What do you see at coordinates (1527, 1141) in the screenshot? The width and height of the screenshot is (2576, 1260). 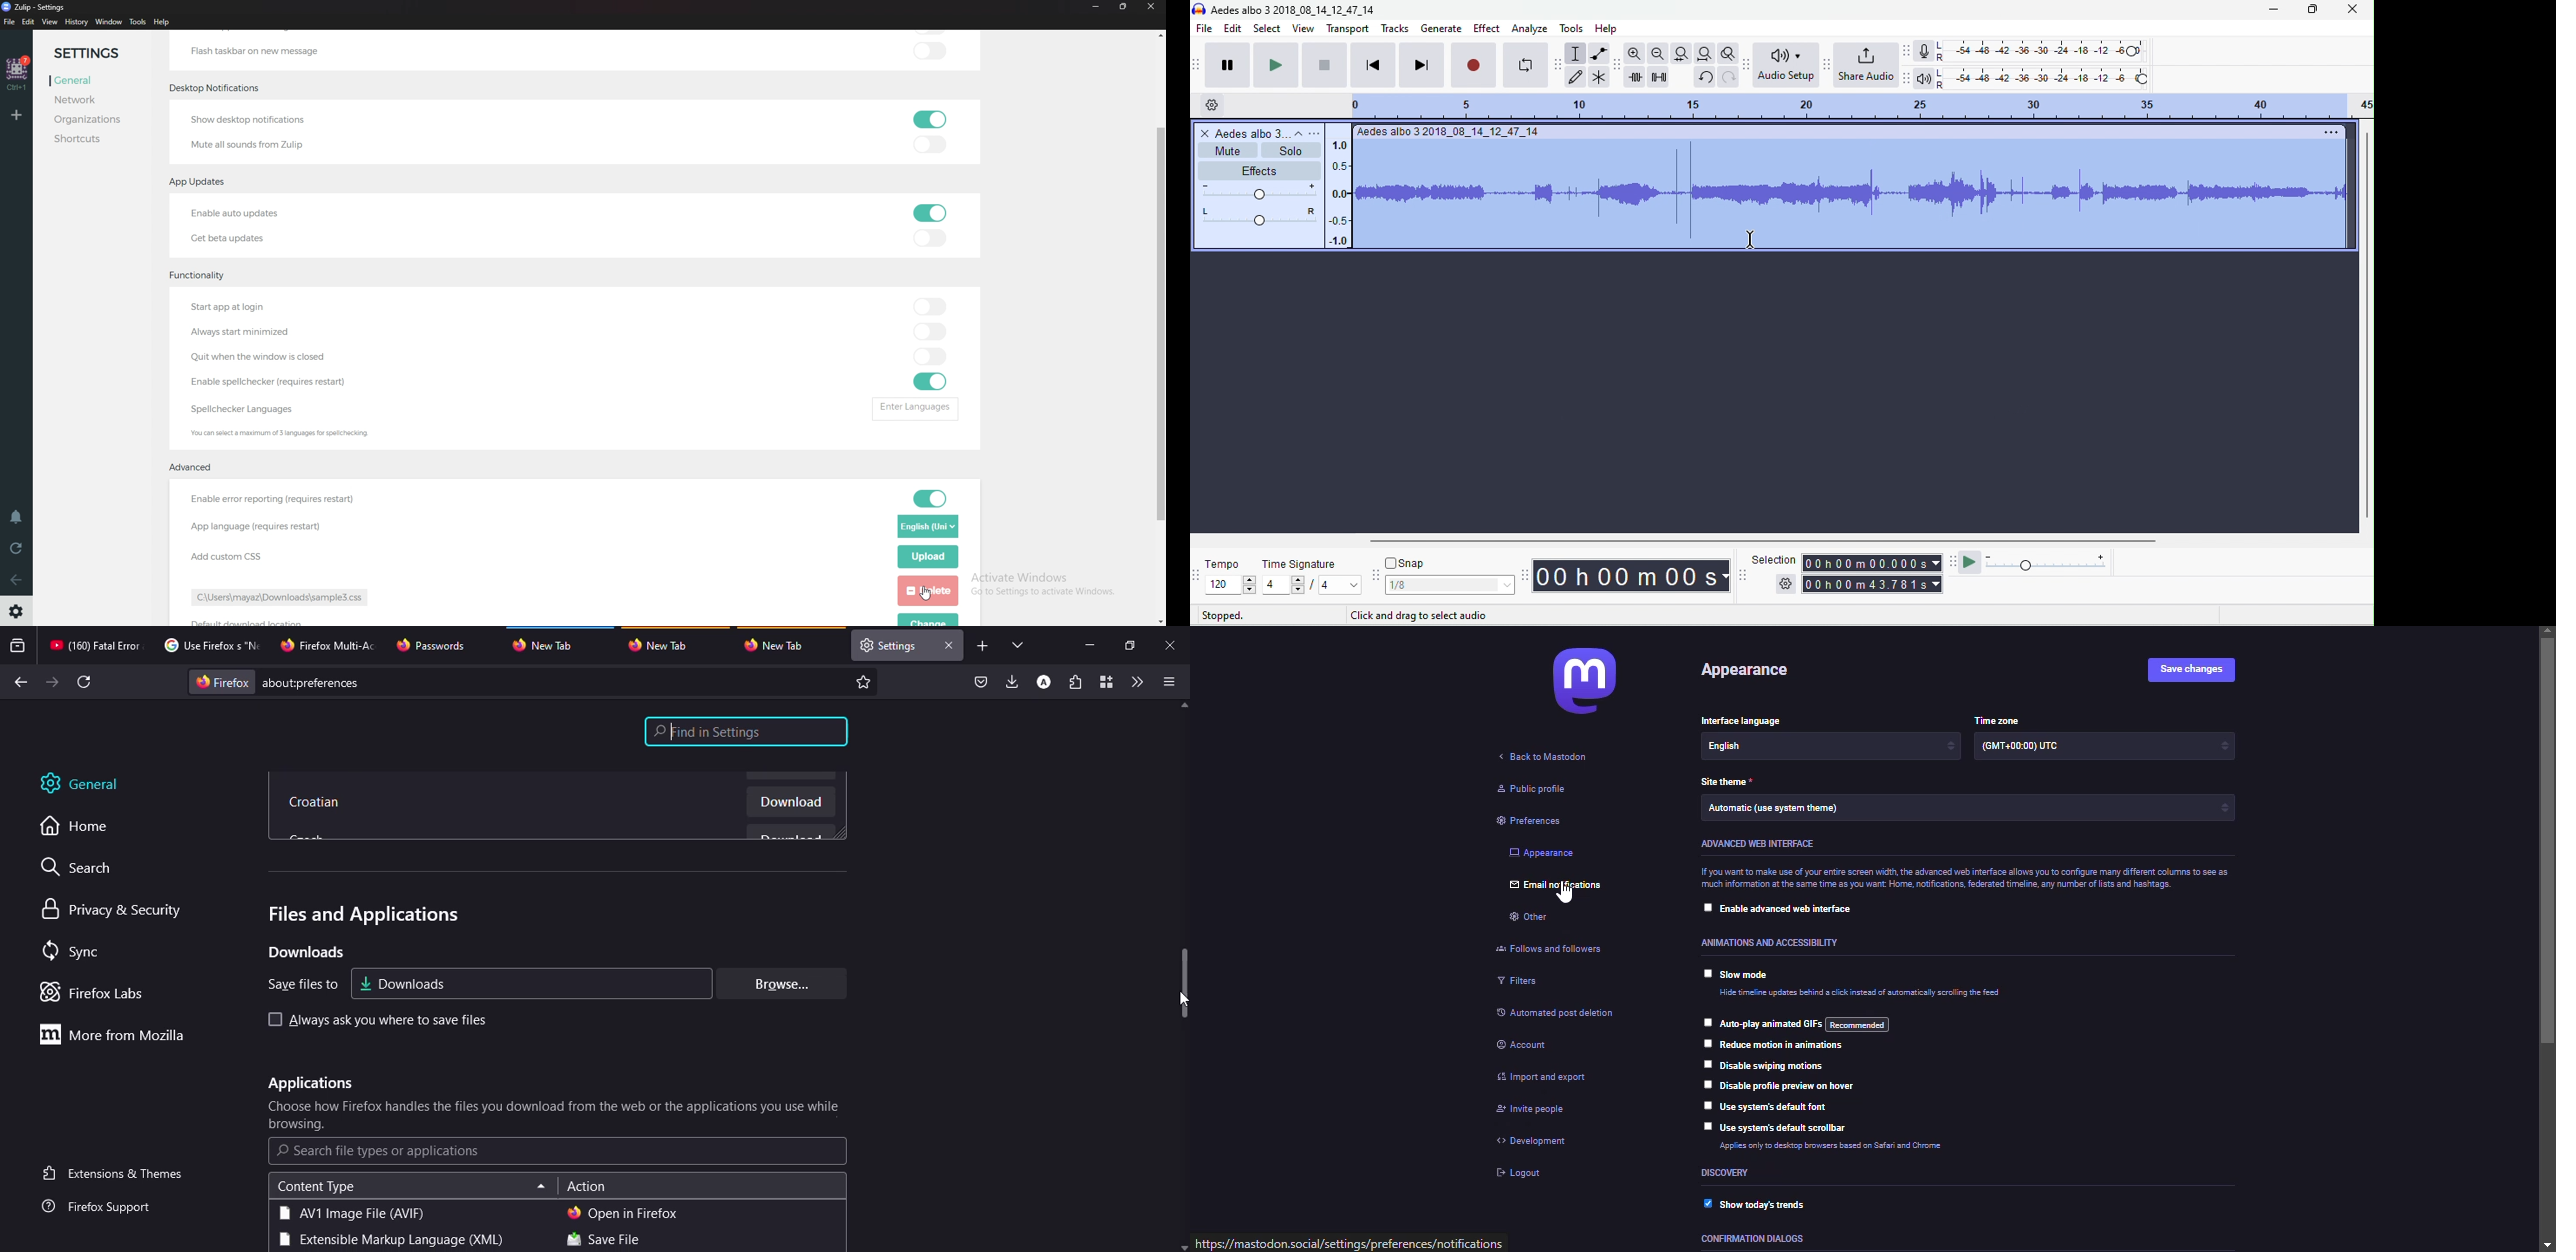 I see `development` at bounding box center [1527, 1141].